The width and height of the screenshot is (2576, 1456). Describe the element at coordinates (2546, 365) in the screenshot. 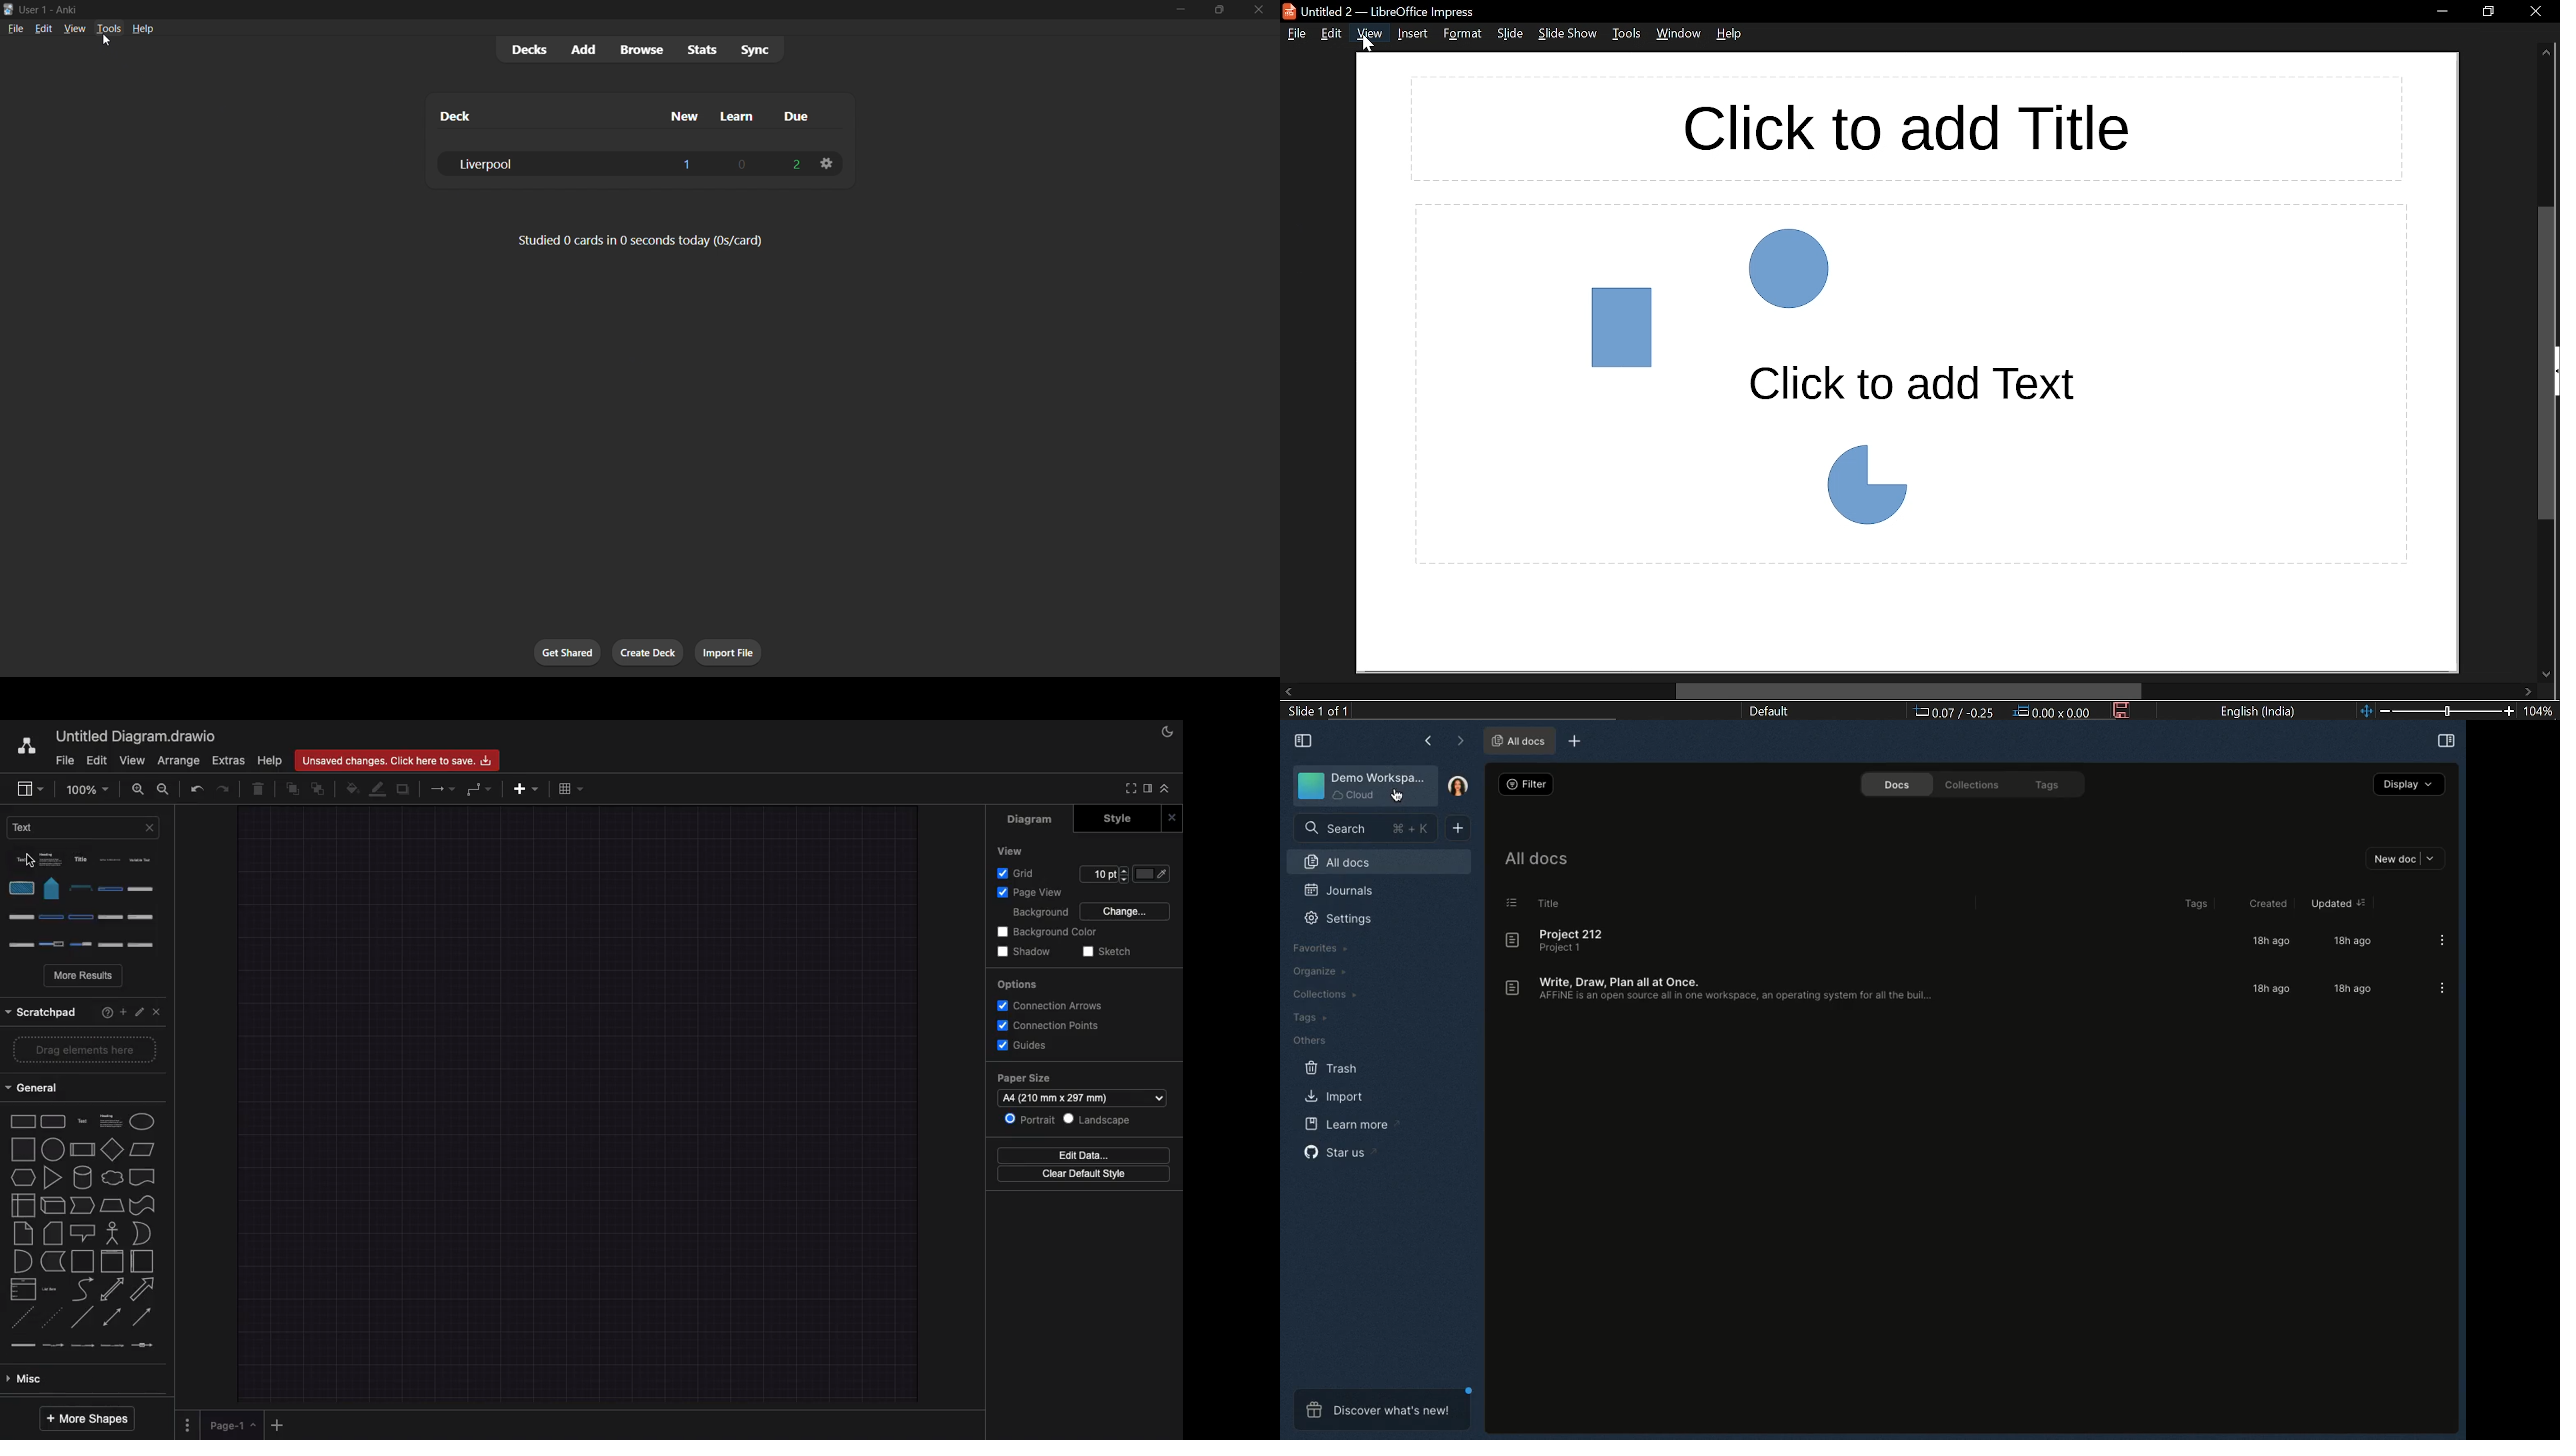

I see `Vertical scrollbar` at that location.